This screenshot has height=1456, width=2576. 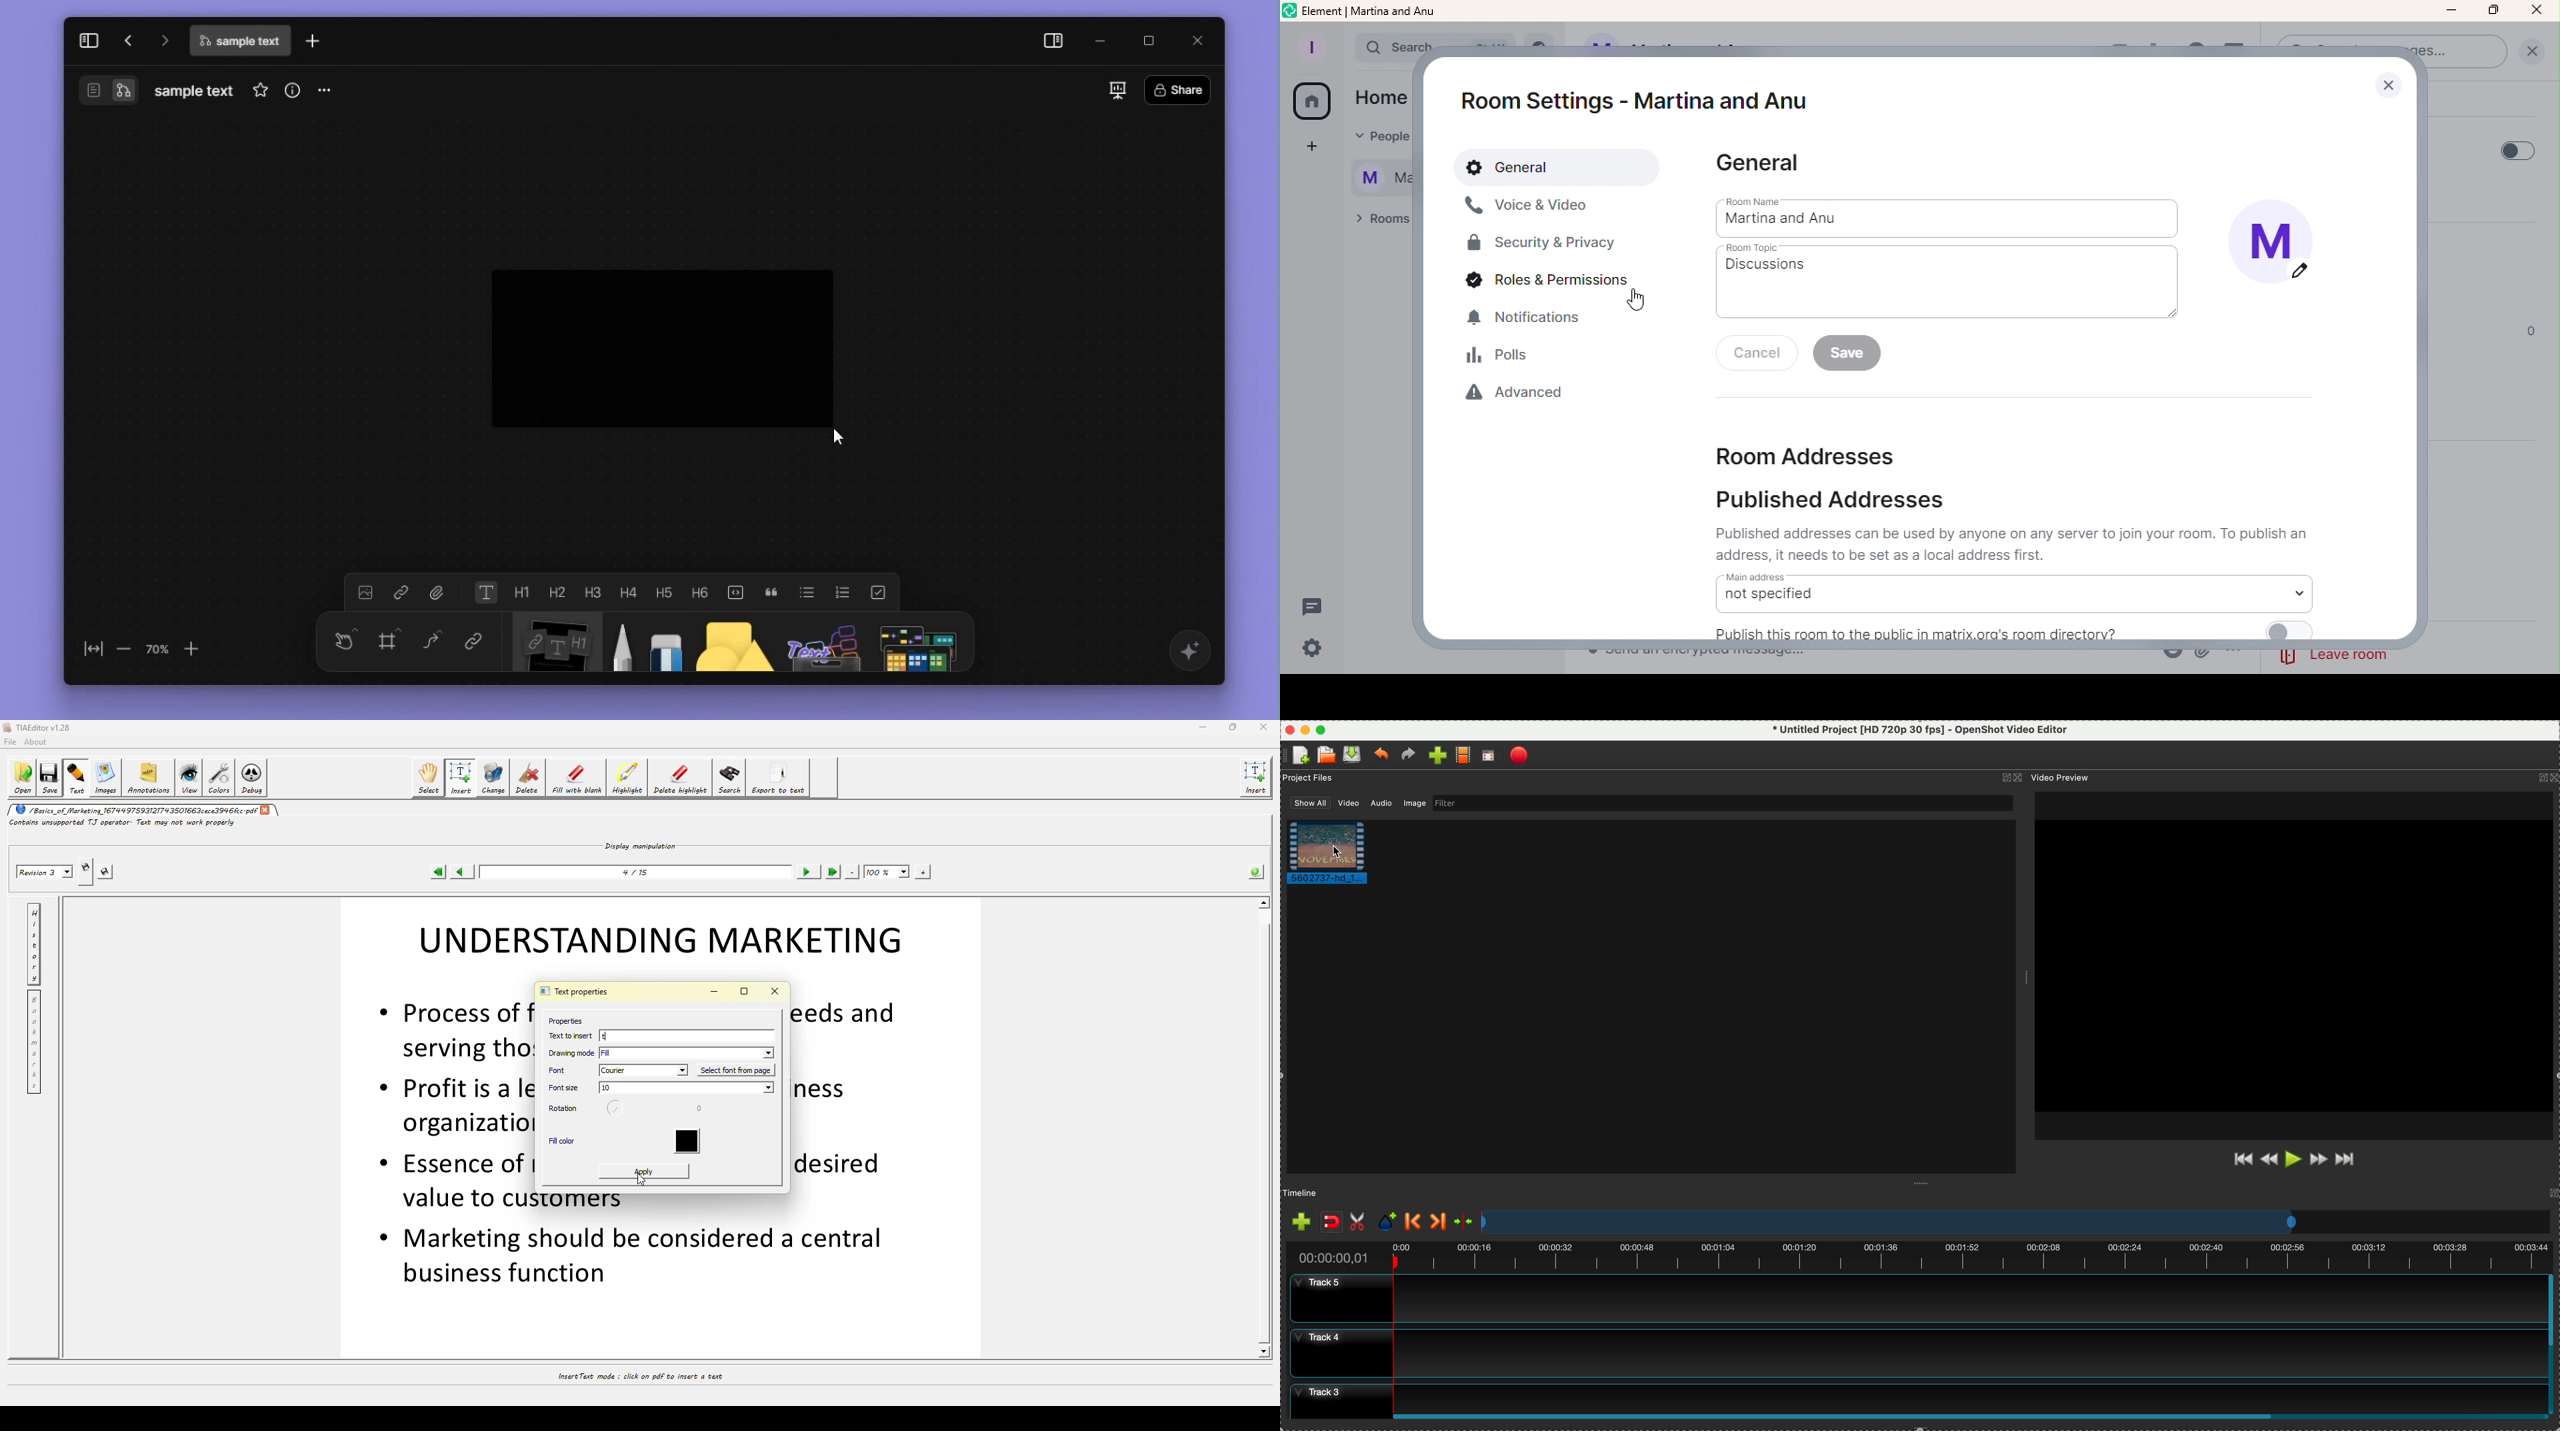 I want to click on create file, so click(x=1298, y=755).